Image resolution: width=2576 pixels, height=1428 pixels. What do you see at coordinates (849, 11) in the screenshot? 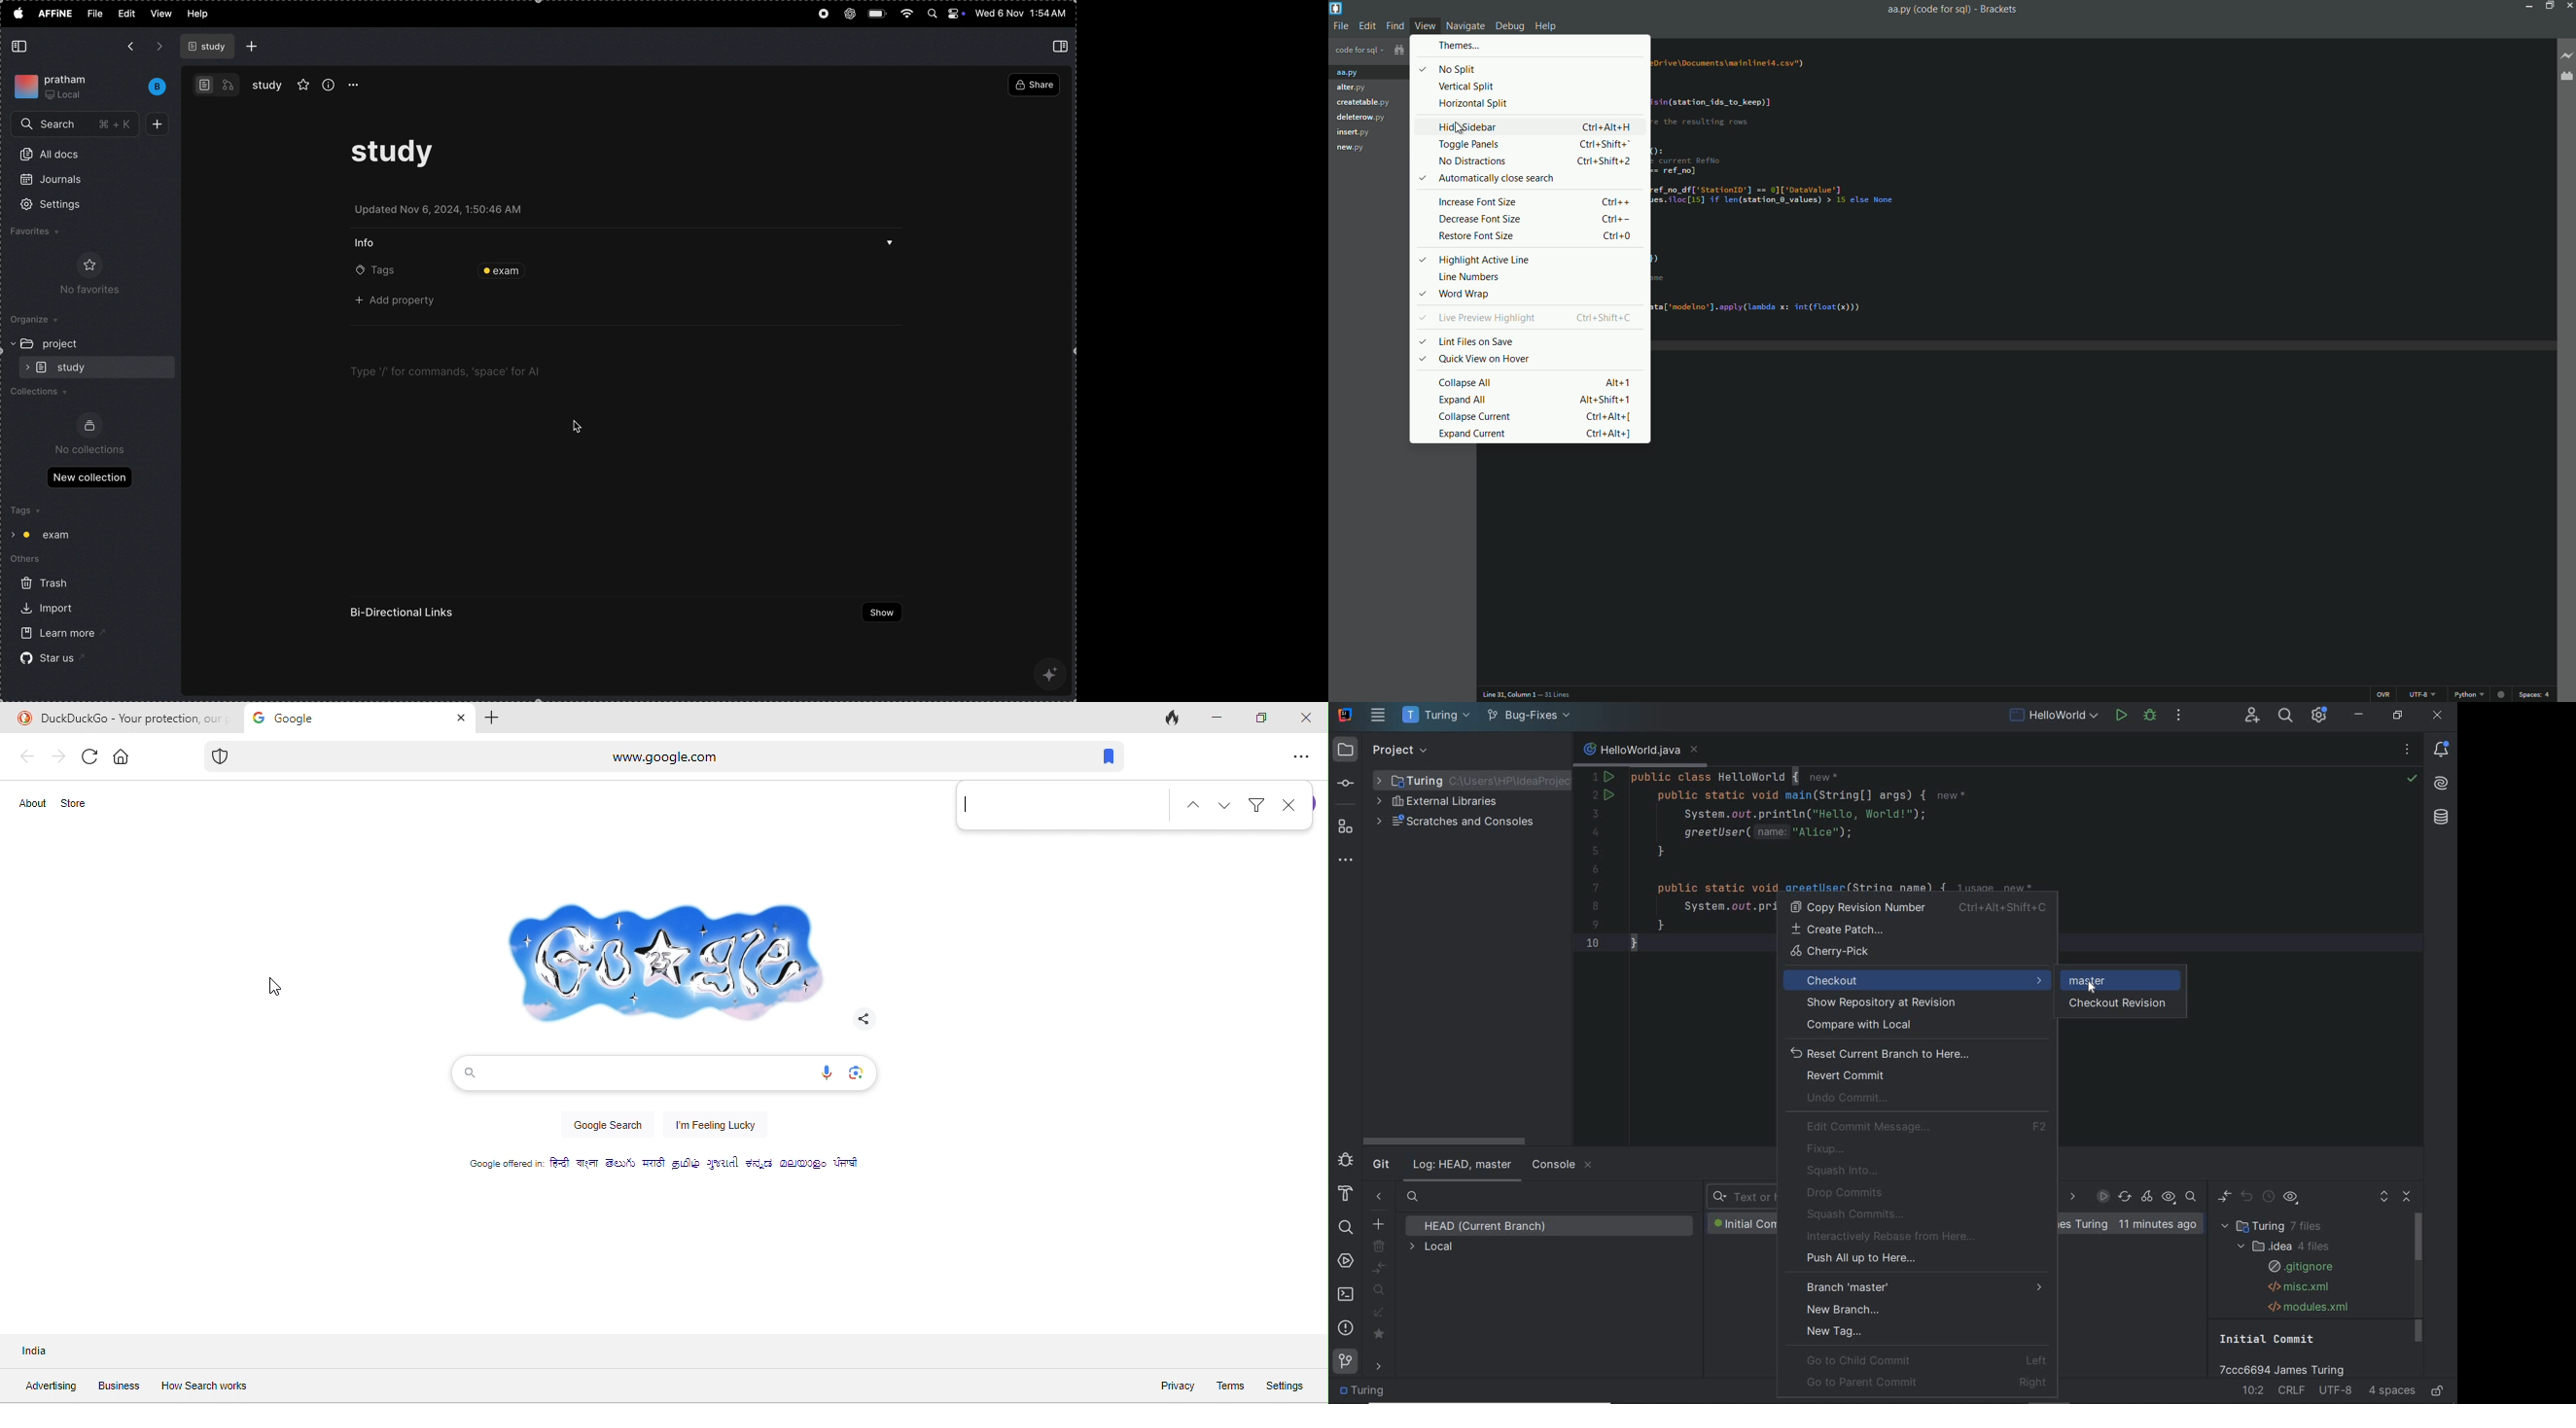
I see `chat gpt` at bounding box center [849, 11].